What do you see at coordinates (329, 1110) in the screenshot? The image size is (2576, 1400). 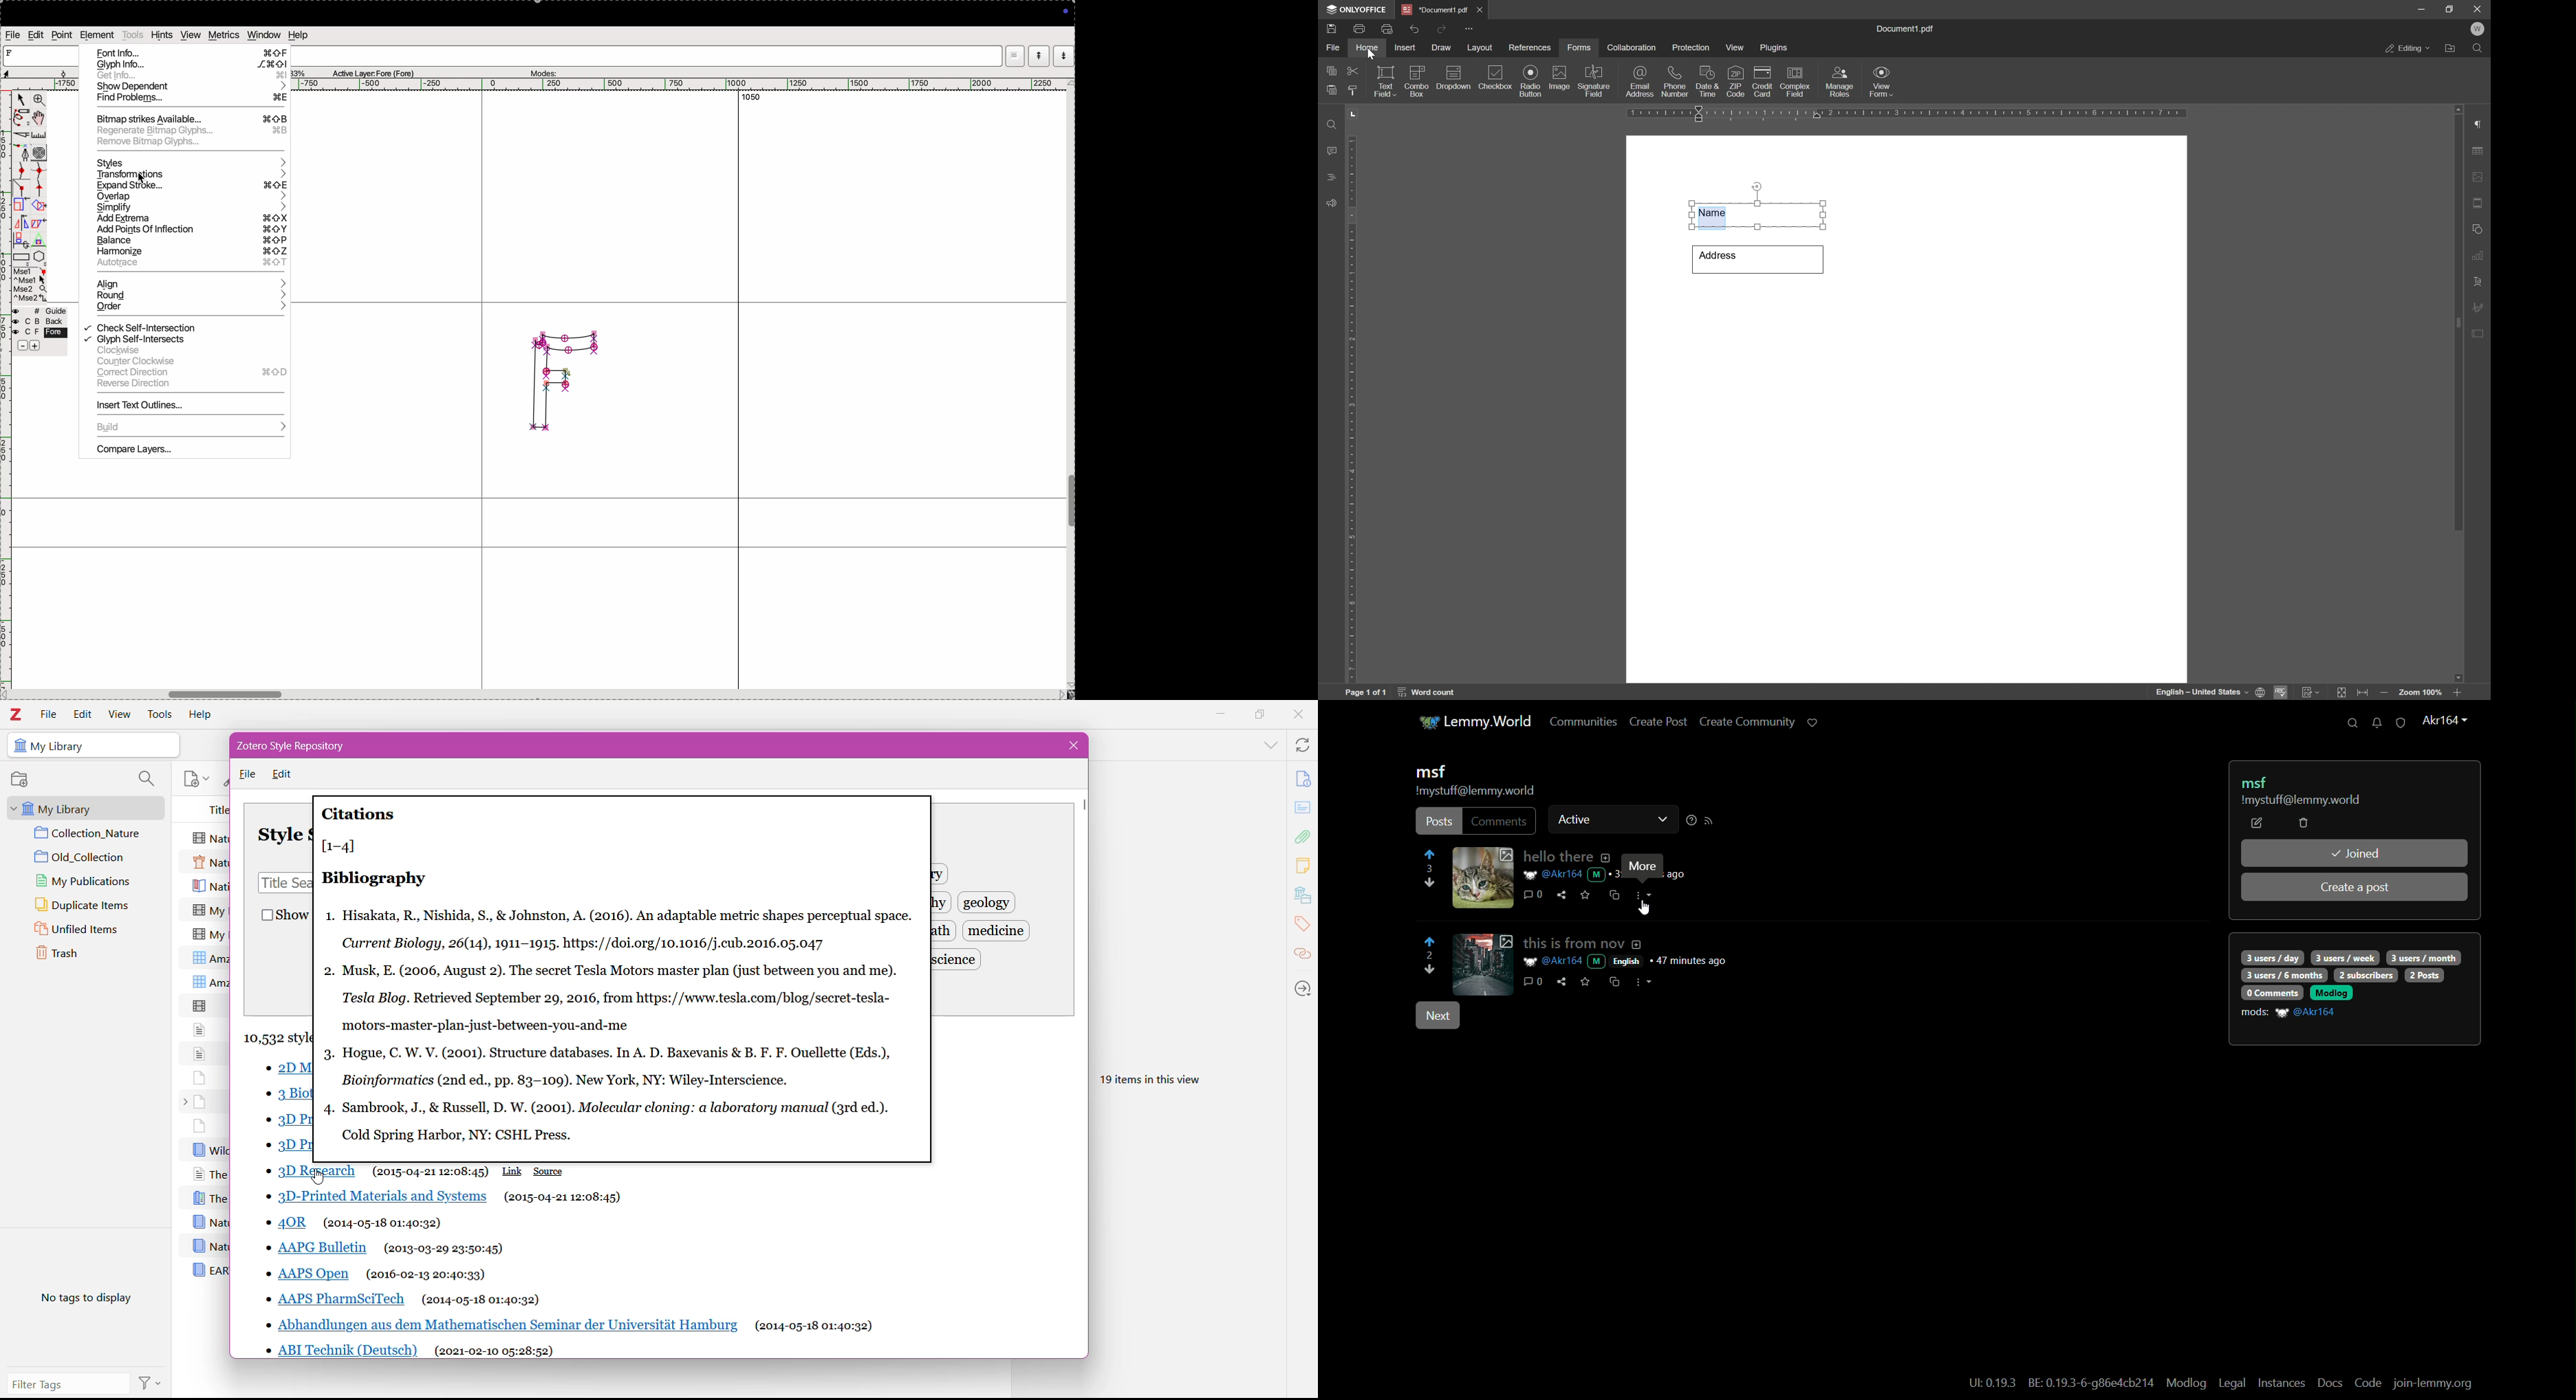 I see `4.` at bounding box center [329, 1110].